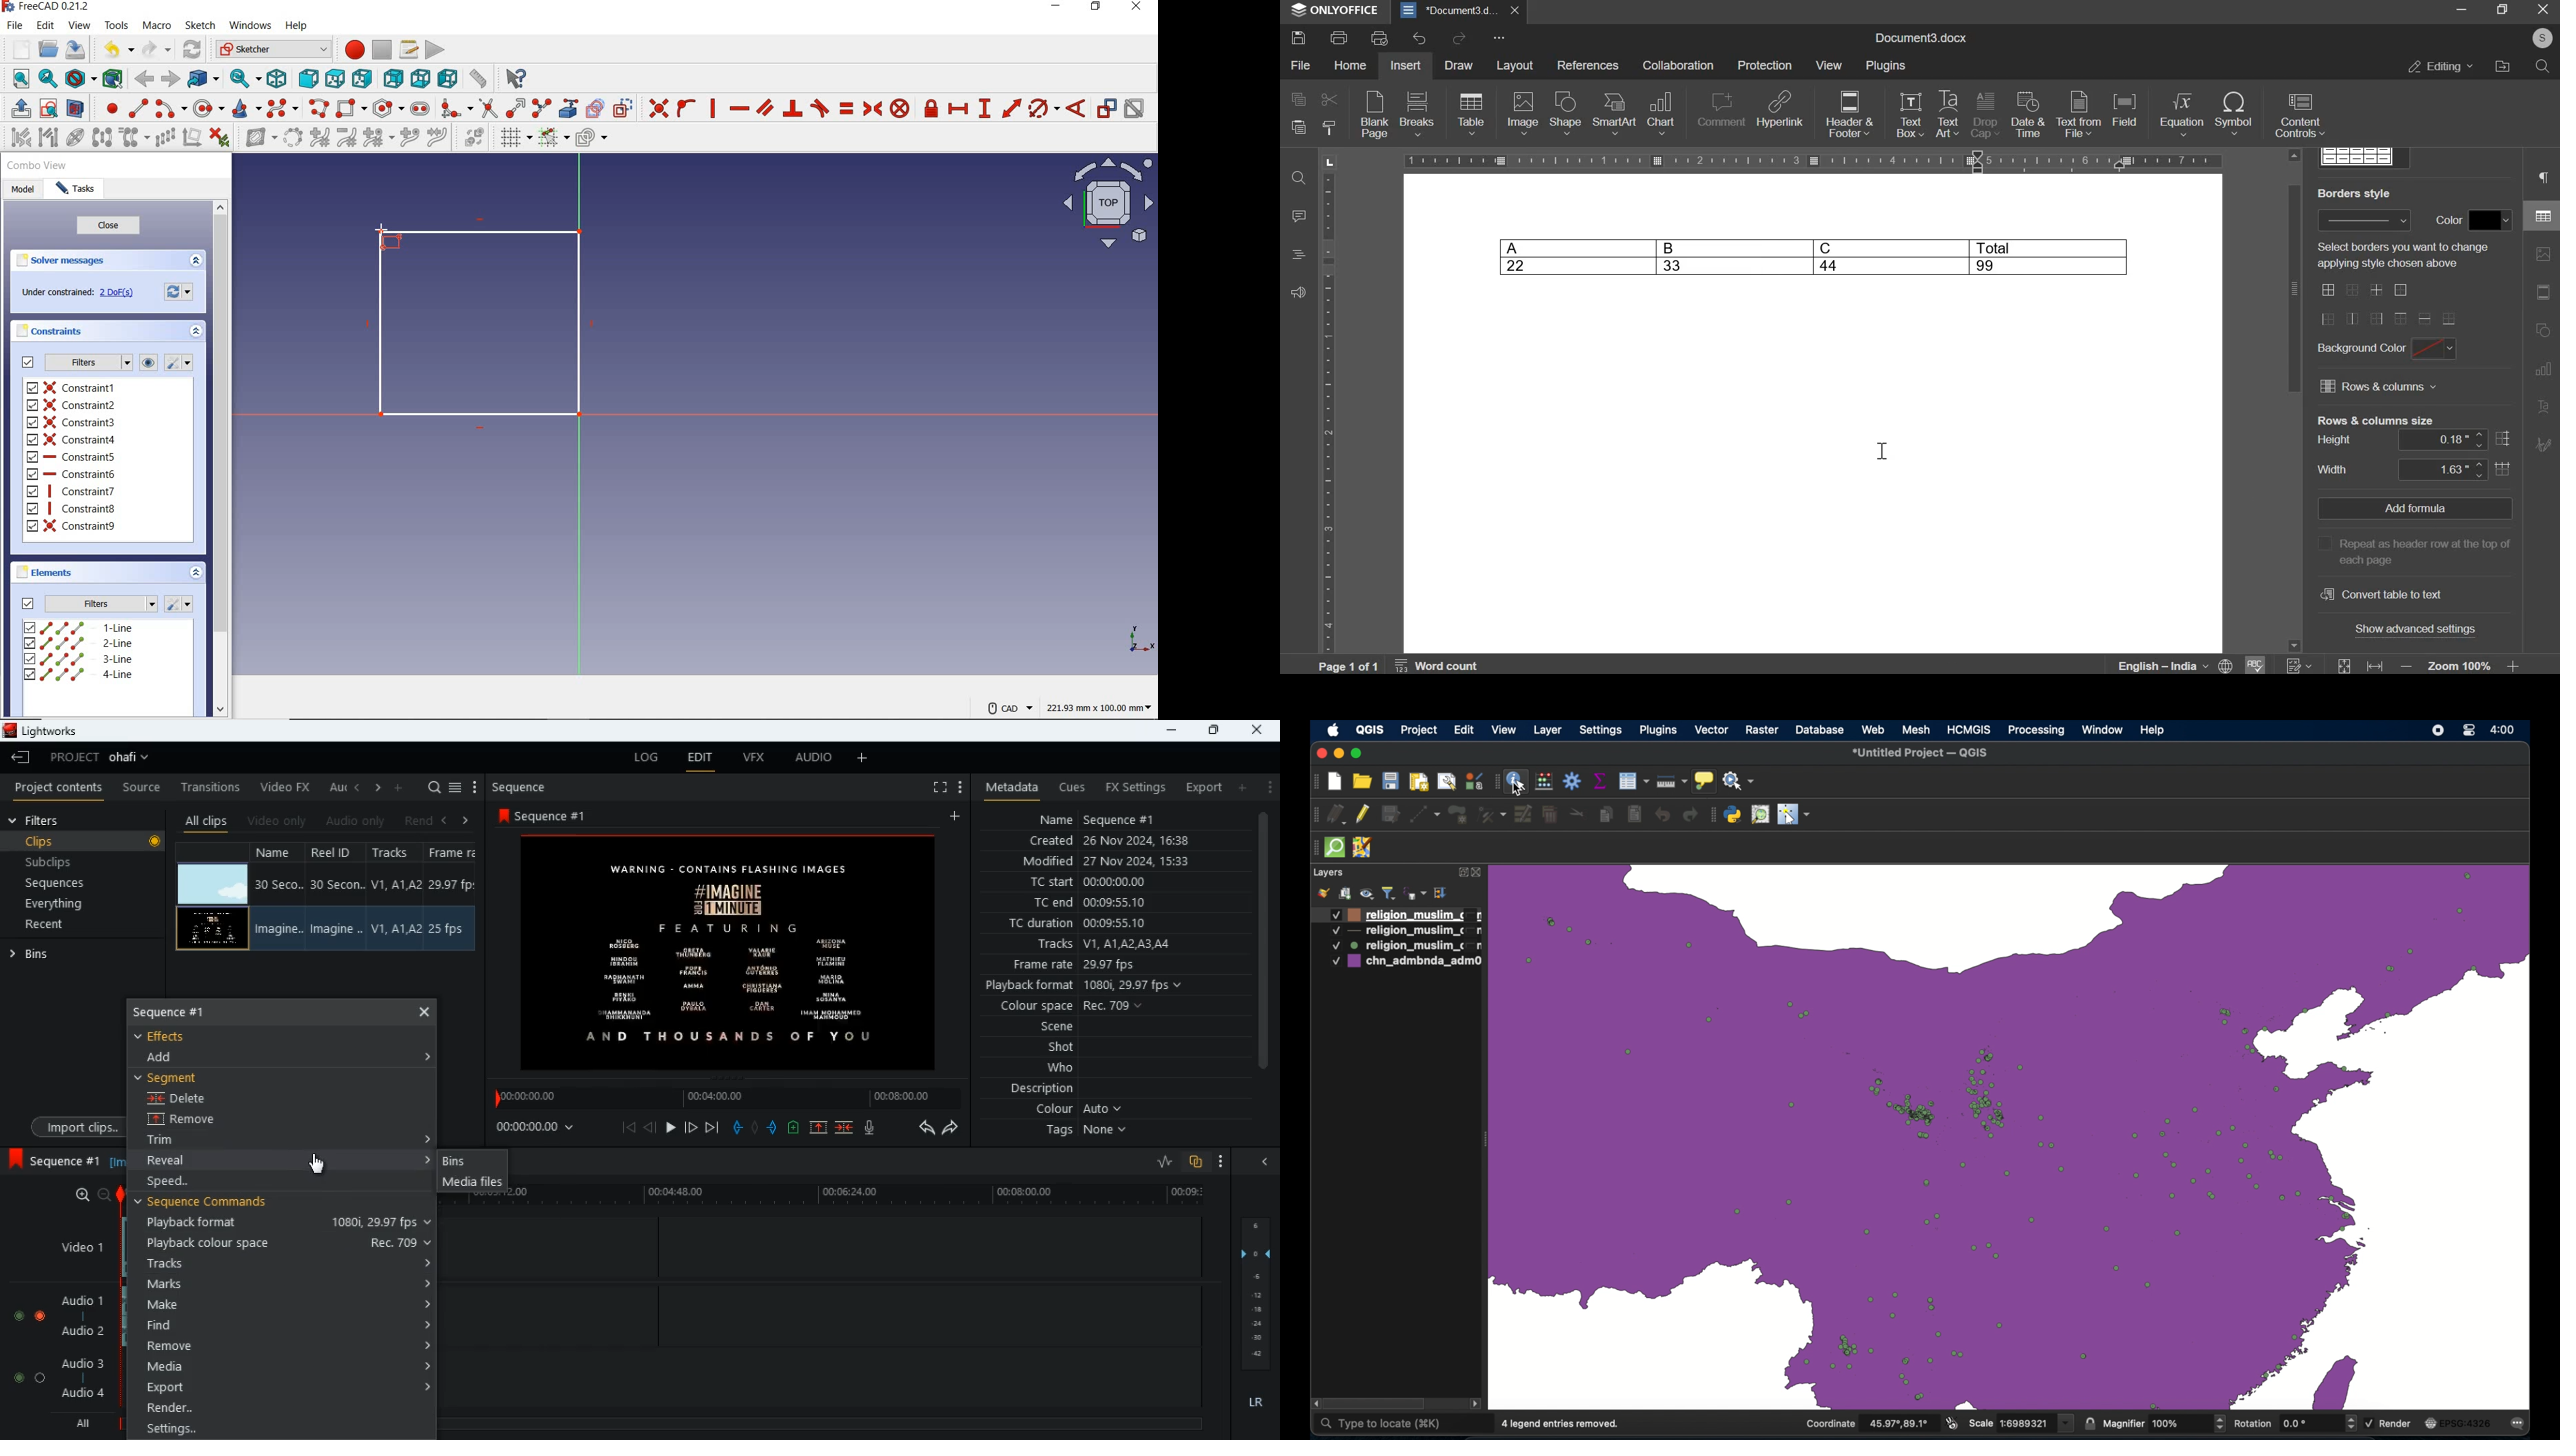  What do you see at coordinates (364, 80) in the screenshot?
I see `right` at bounding box center [364, 80].